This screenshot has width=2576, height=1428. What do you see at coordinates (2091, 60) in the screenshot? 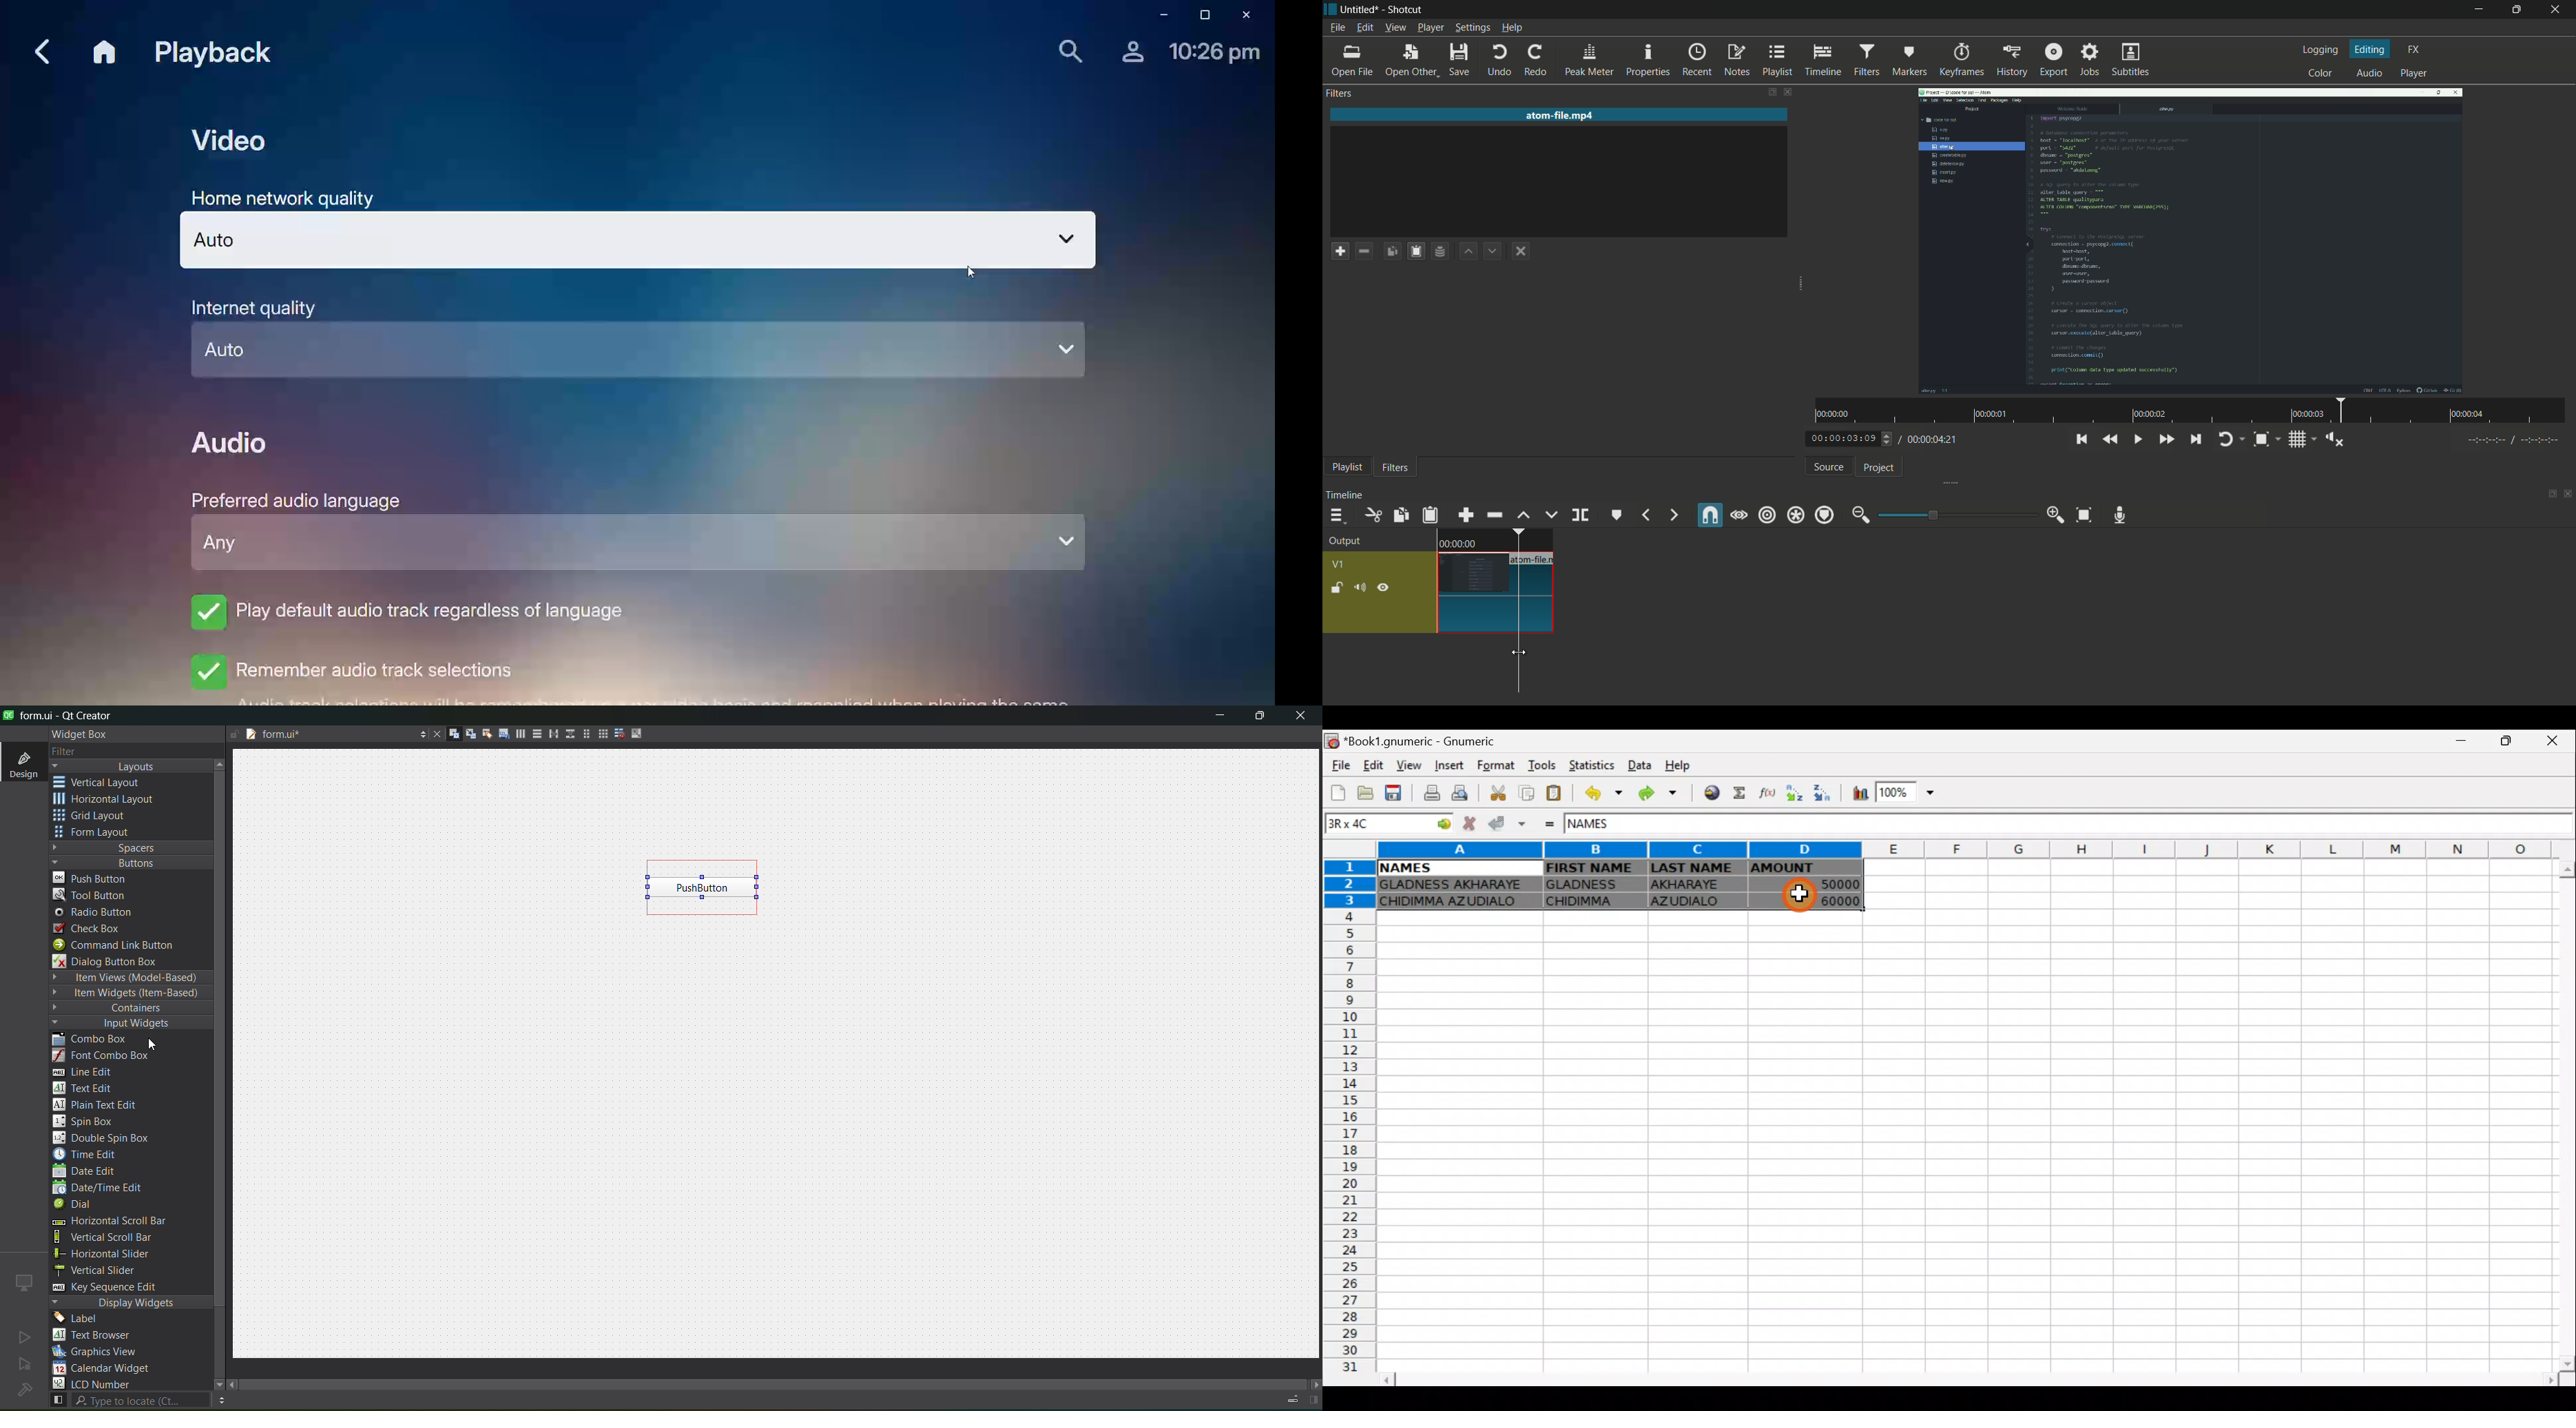
I see `jobs` at bounding box center [2091, 60].